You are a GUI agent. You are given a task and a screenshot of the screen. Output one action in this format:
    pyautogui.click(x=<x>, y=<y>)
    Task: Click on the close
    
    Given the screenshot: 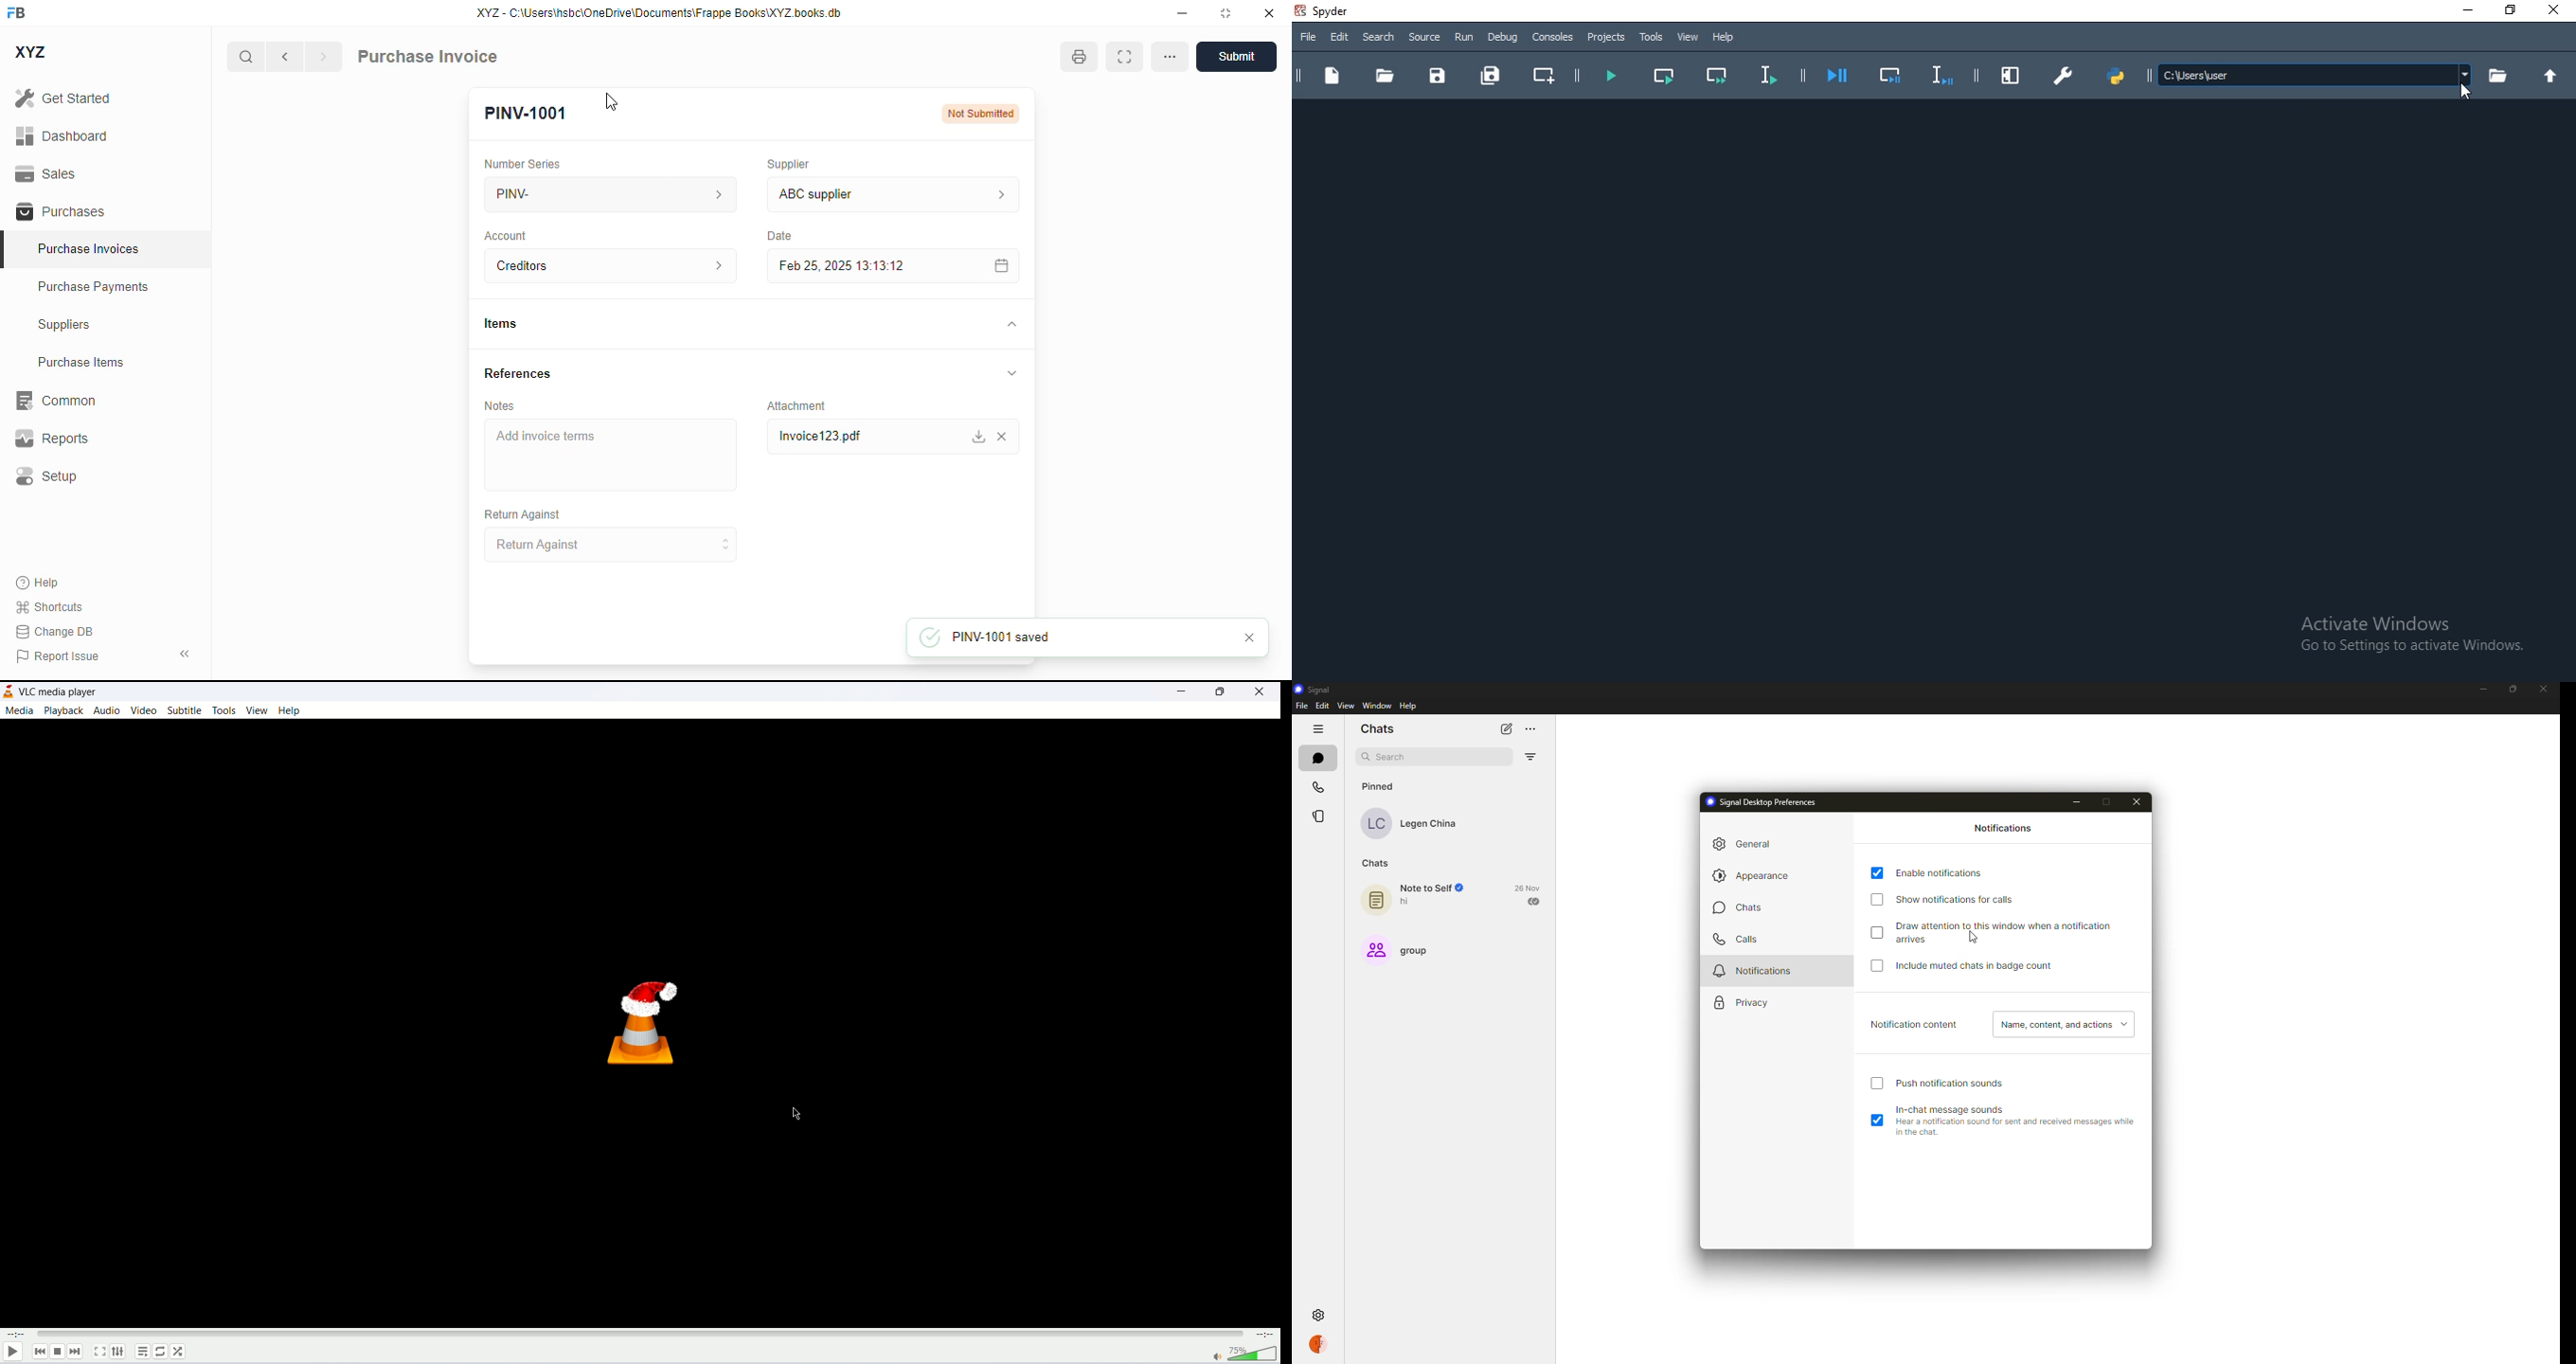 What is the action you would take?
    pyautogui.click(x=1269, y=12)
    